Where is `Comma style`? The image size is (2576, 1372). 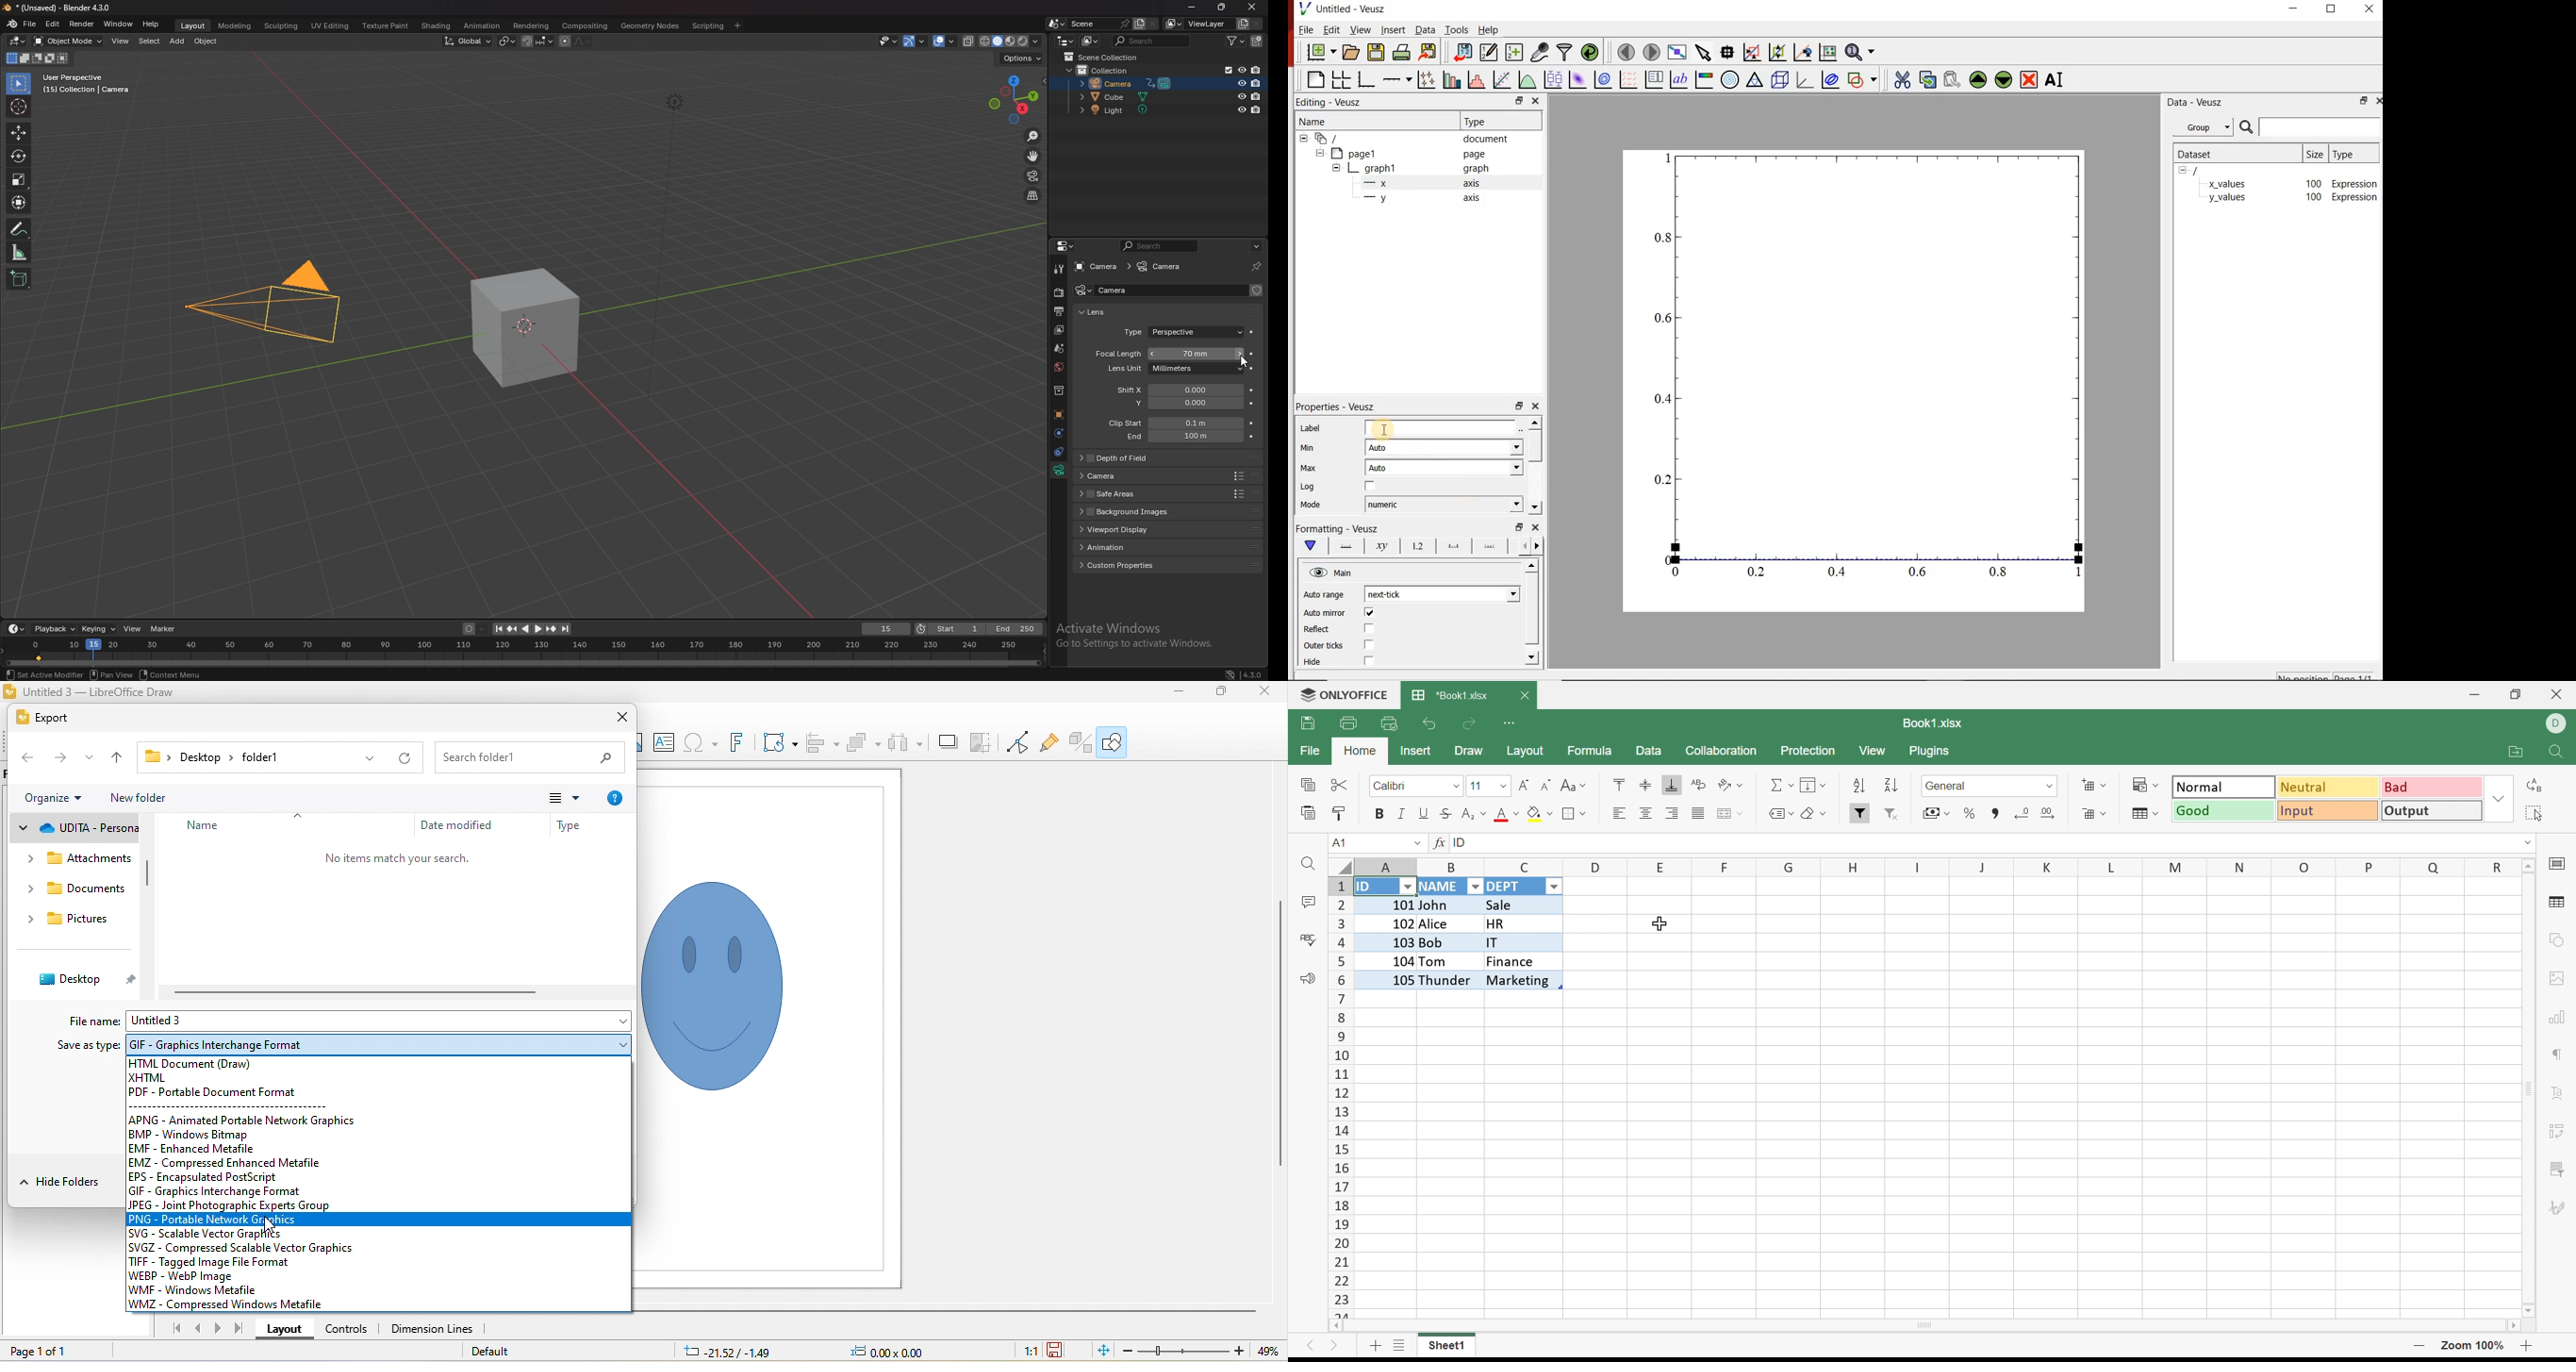 Comma style is located at coordinates (1994, 813).